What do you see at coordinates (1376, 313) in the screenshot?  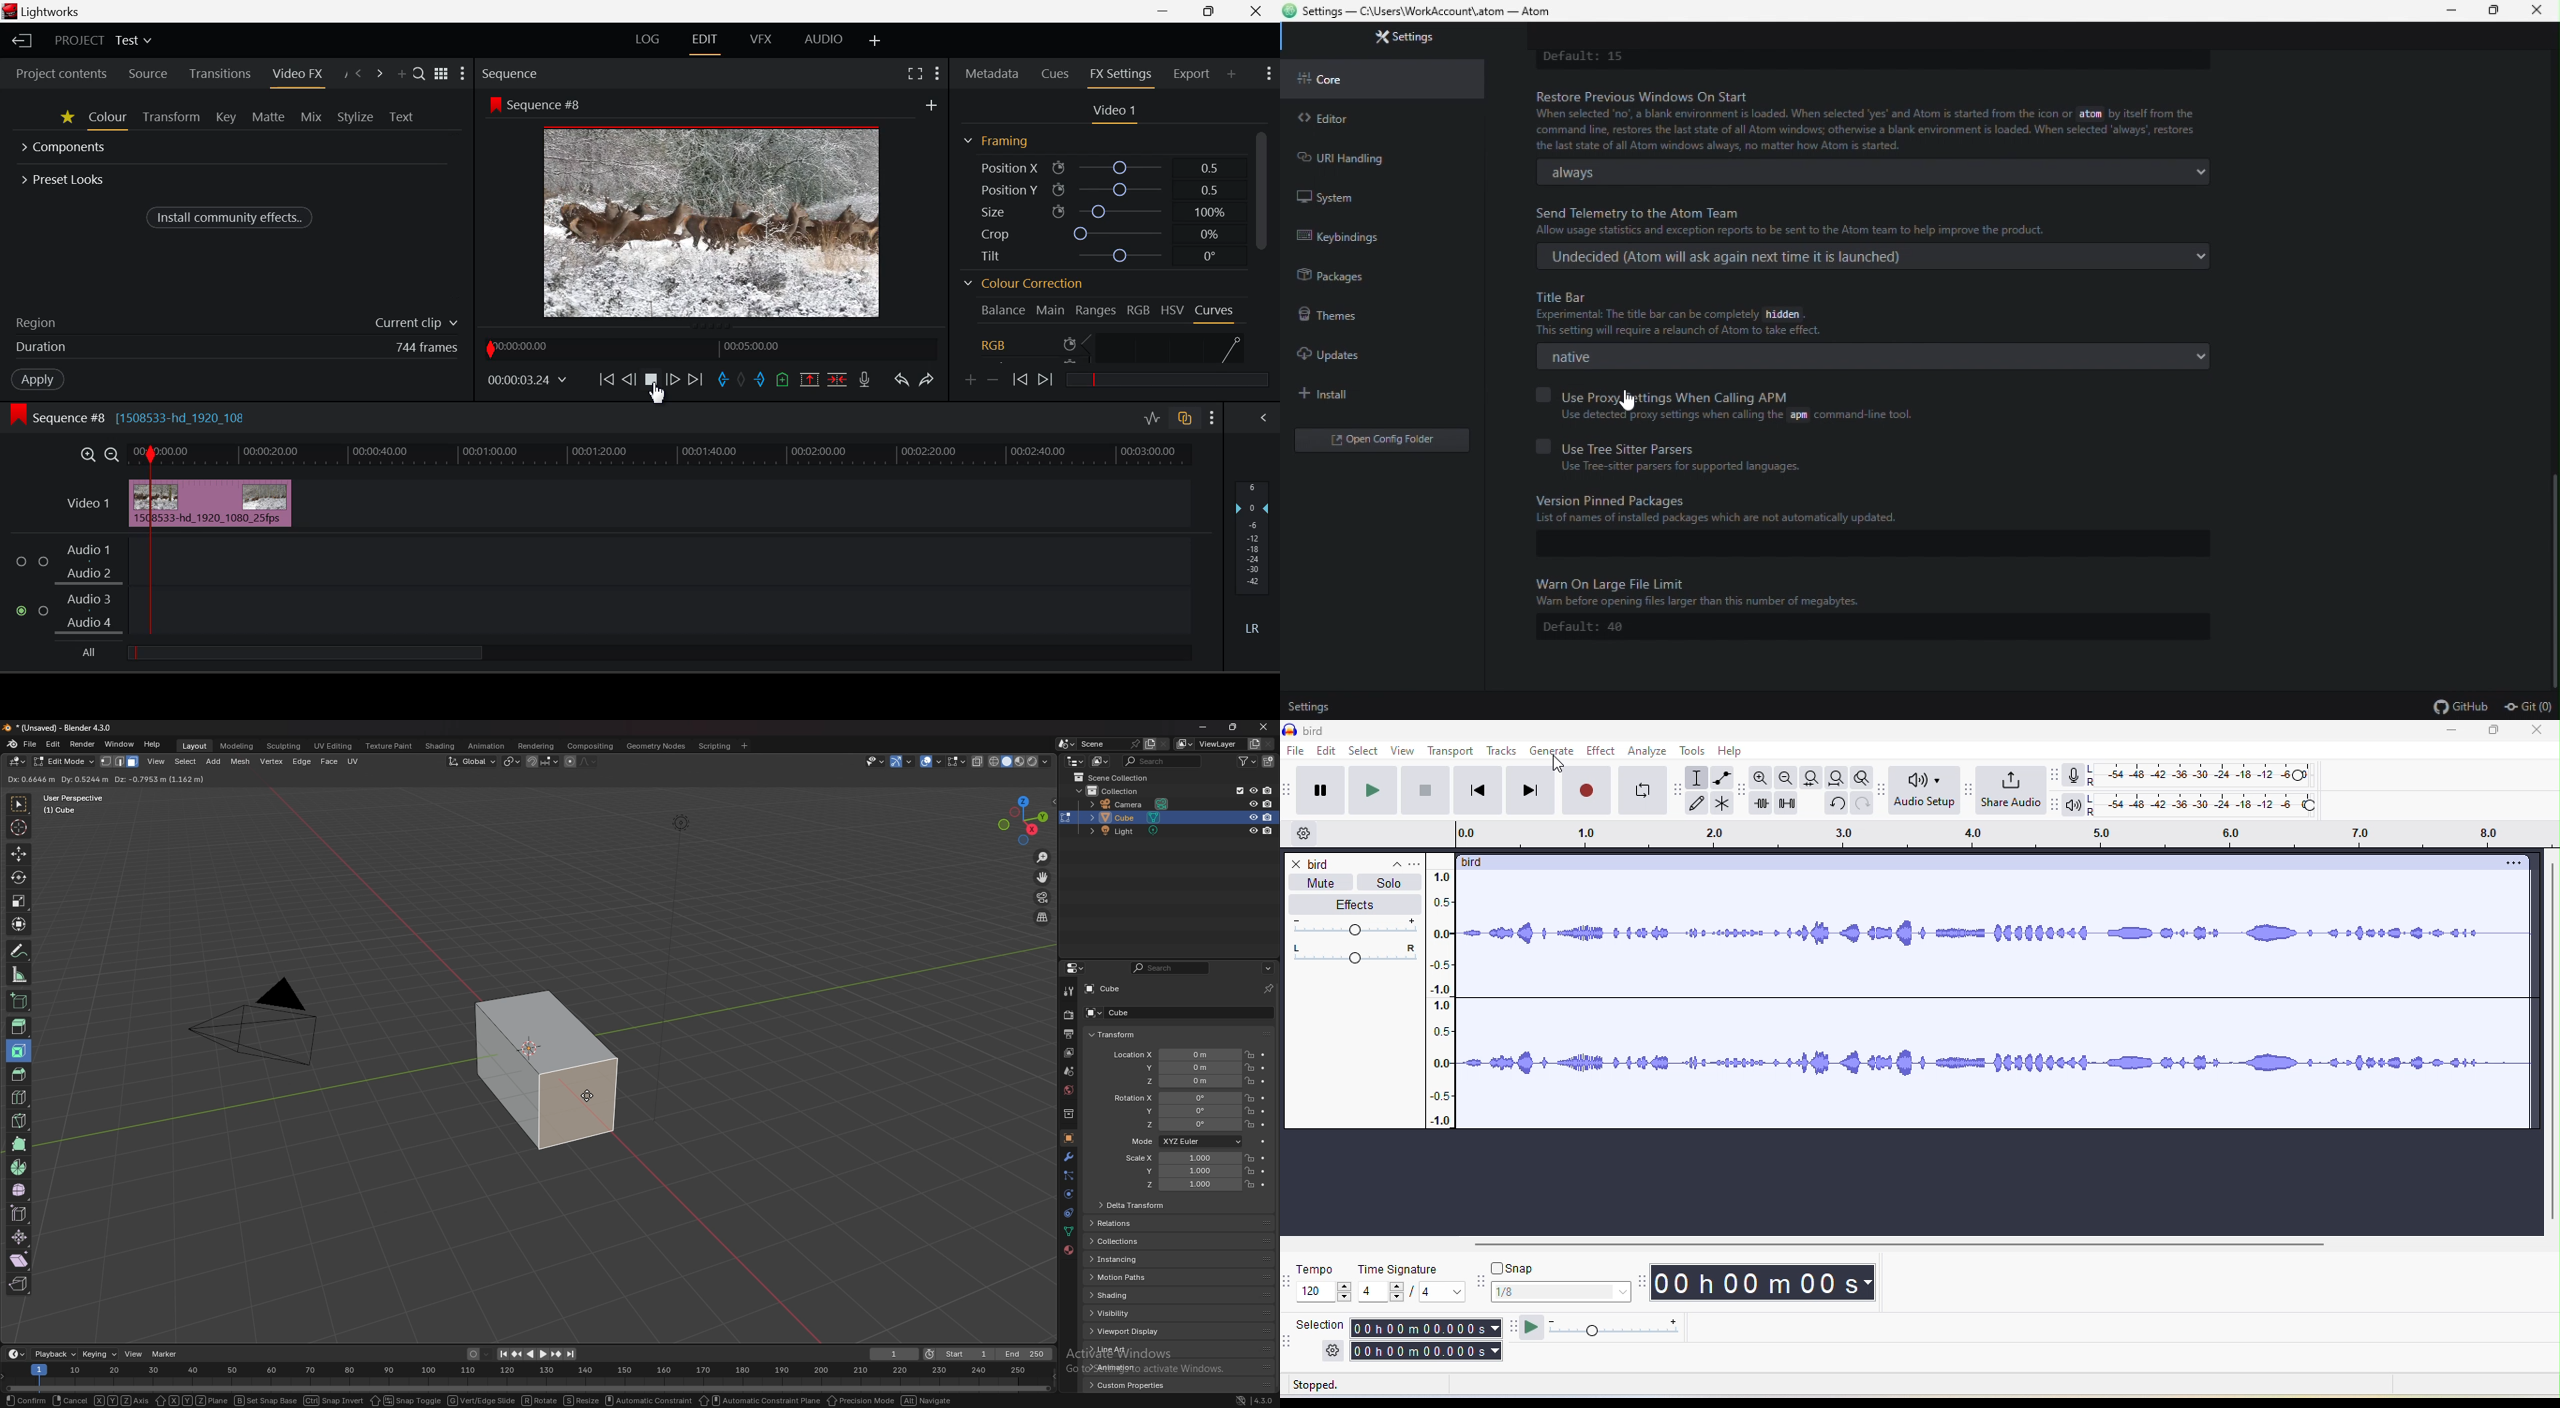 I see `Themes` at bounding box center [1376, 313].